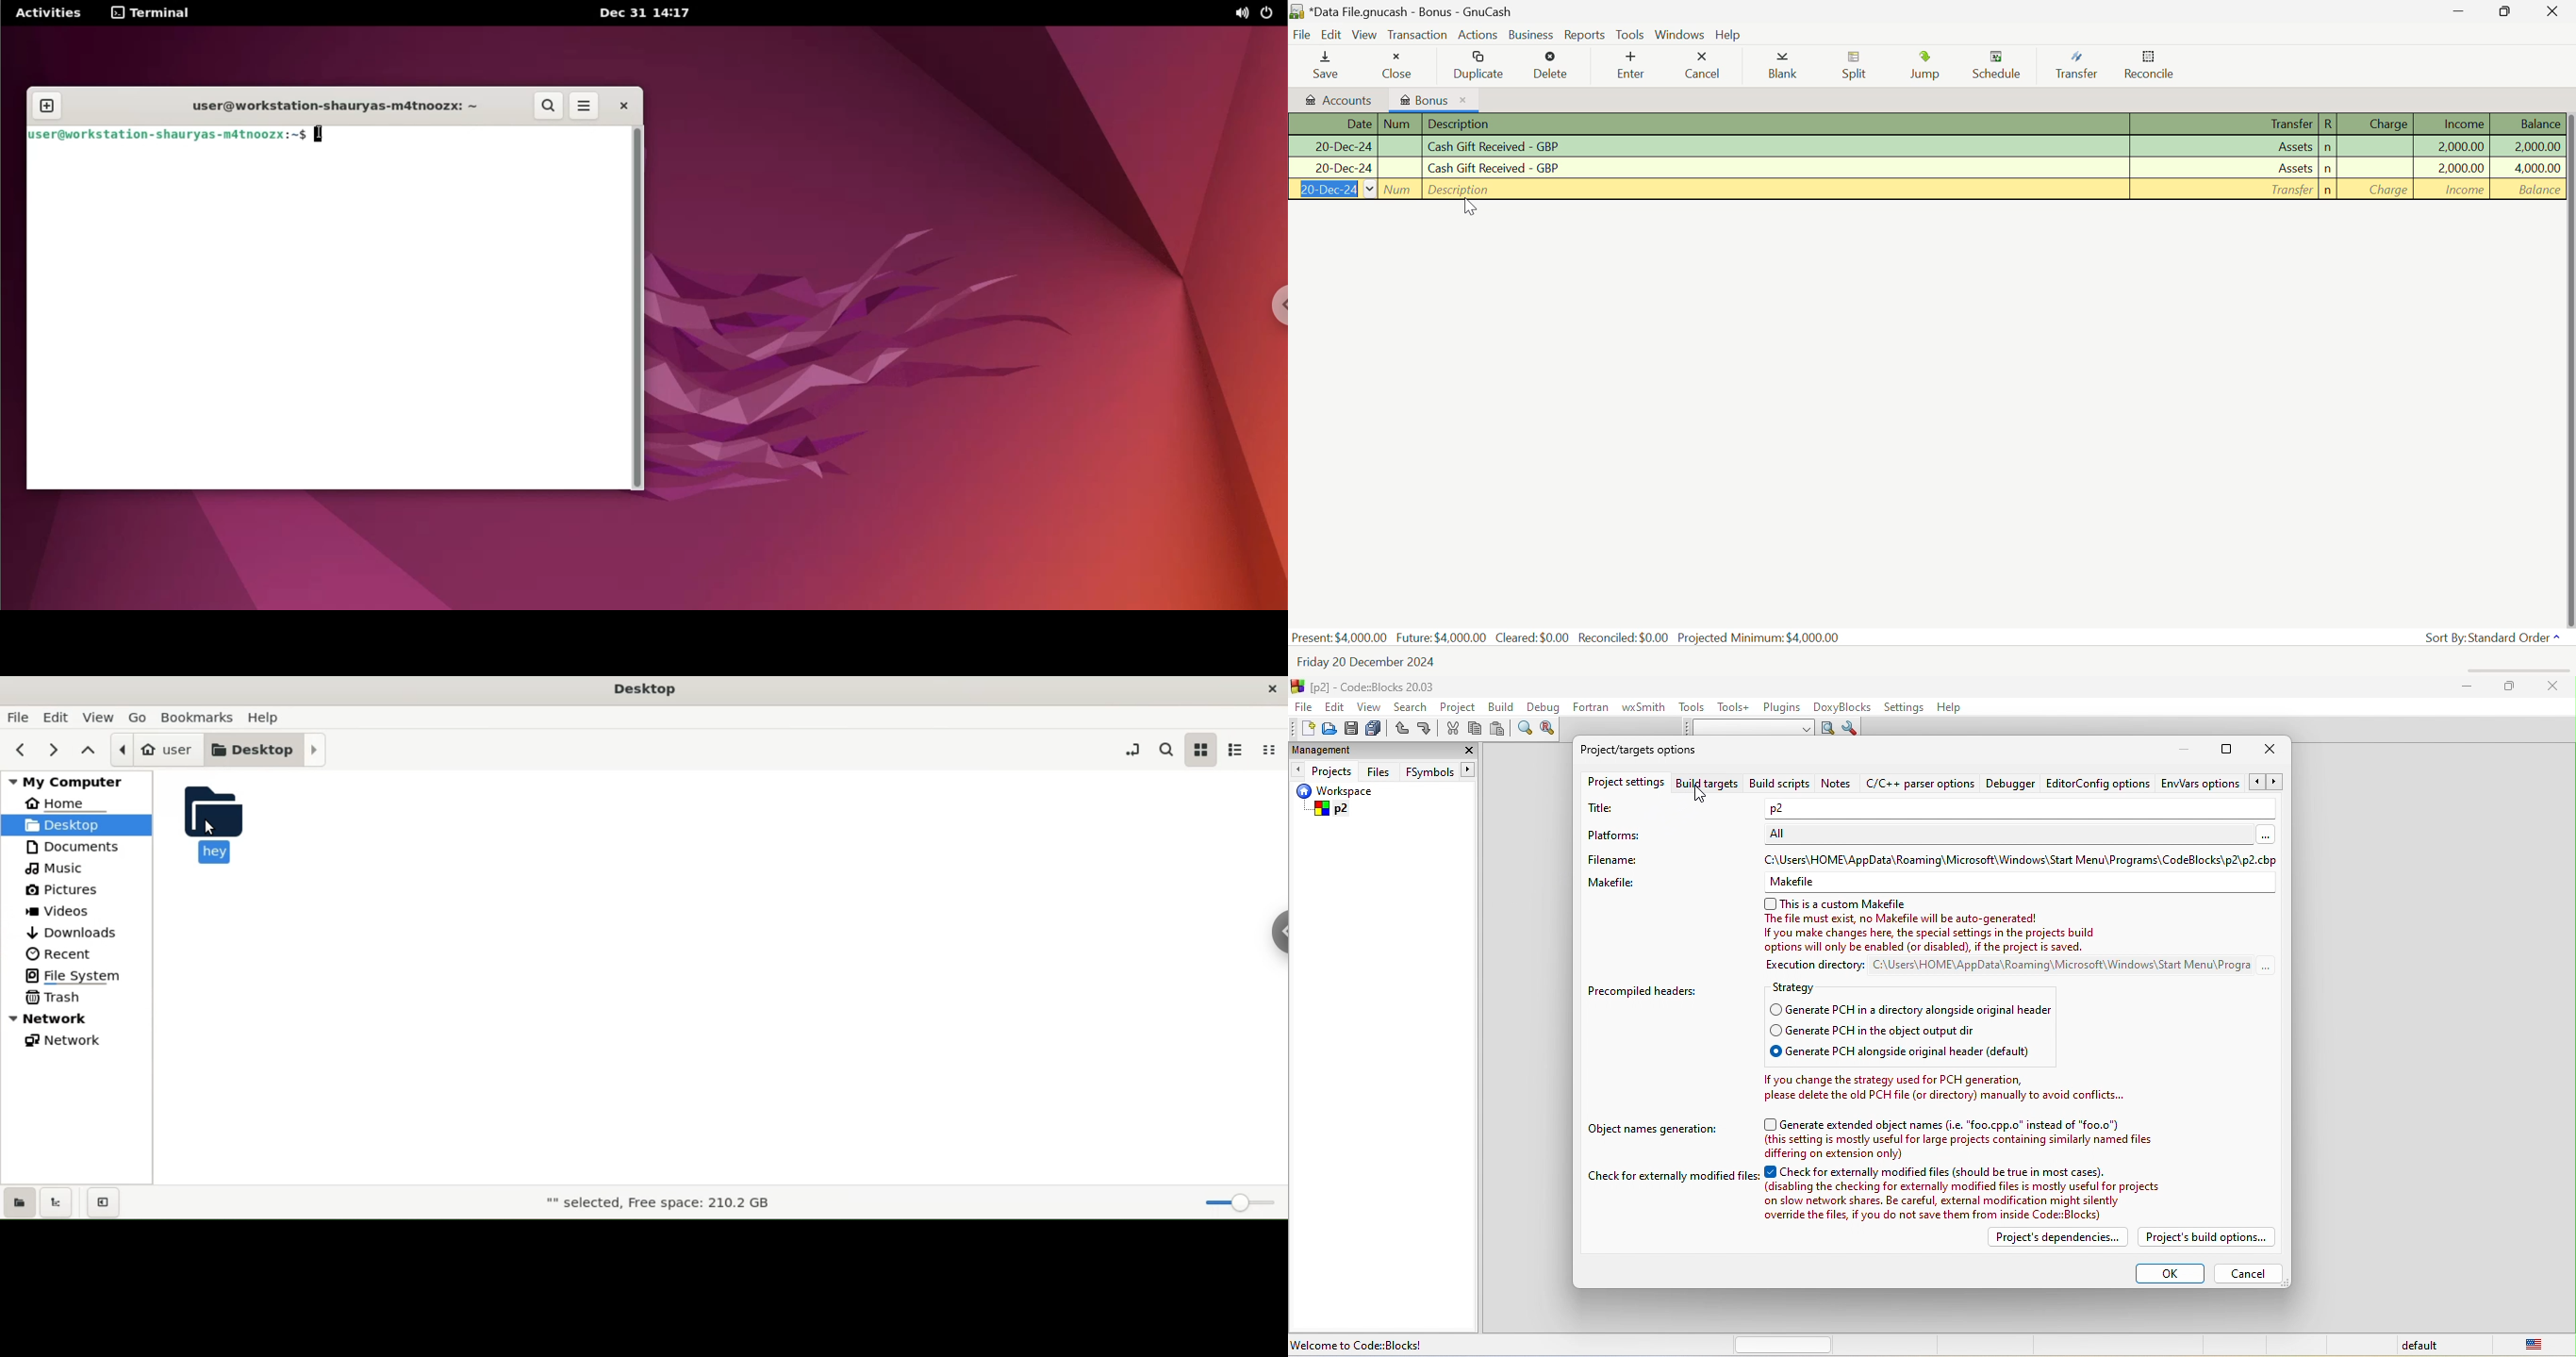 The width and height of the screenshot is (2576, 1372). Describe the element at coordinates (1593, 710) in the screenshot. I see `fortran` at that location.